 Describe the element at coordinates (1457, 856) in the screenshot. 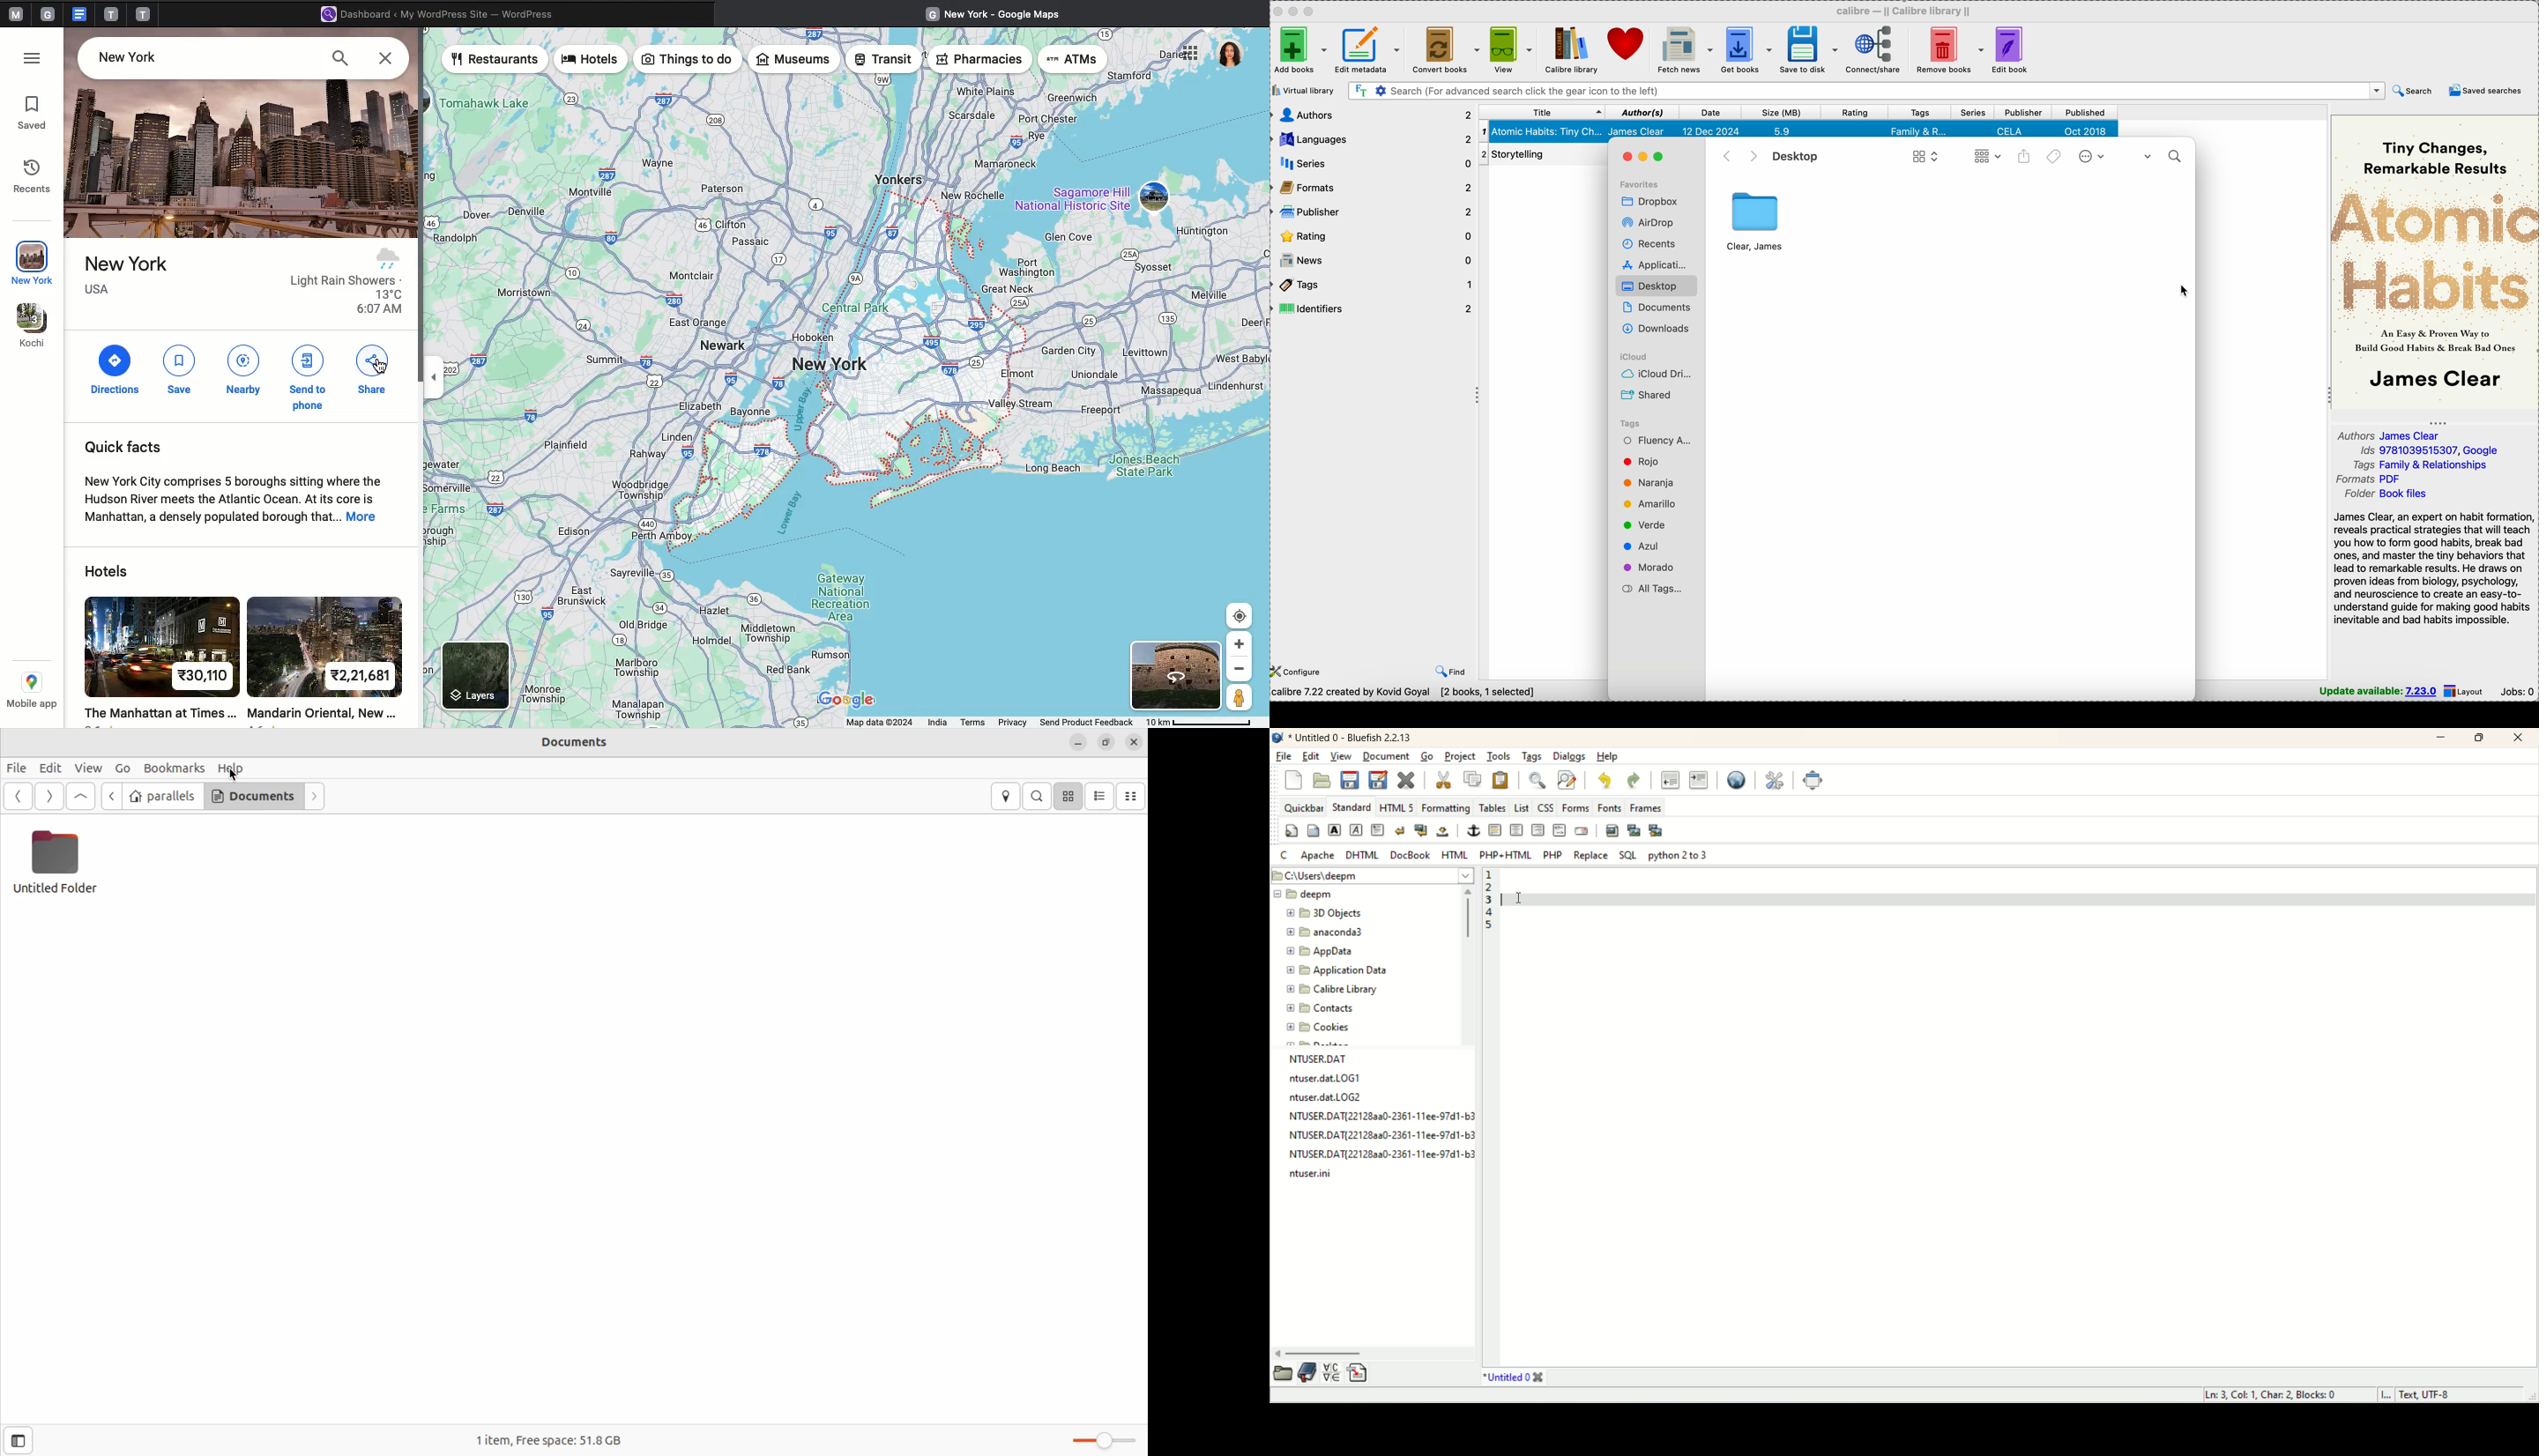

I see `HTML` at that location.